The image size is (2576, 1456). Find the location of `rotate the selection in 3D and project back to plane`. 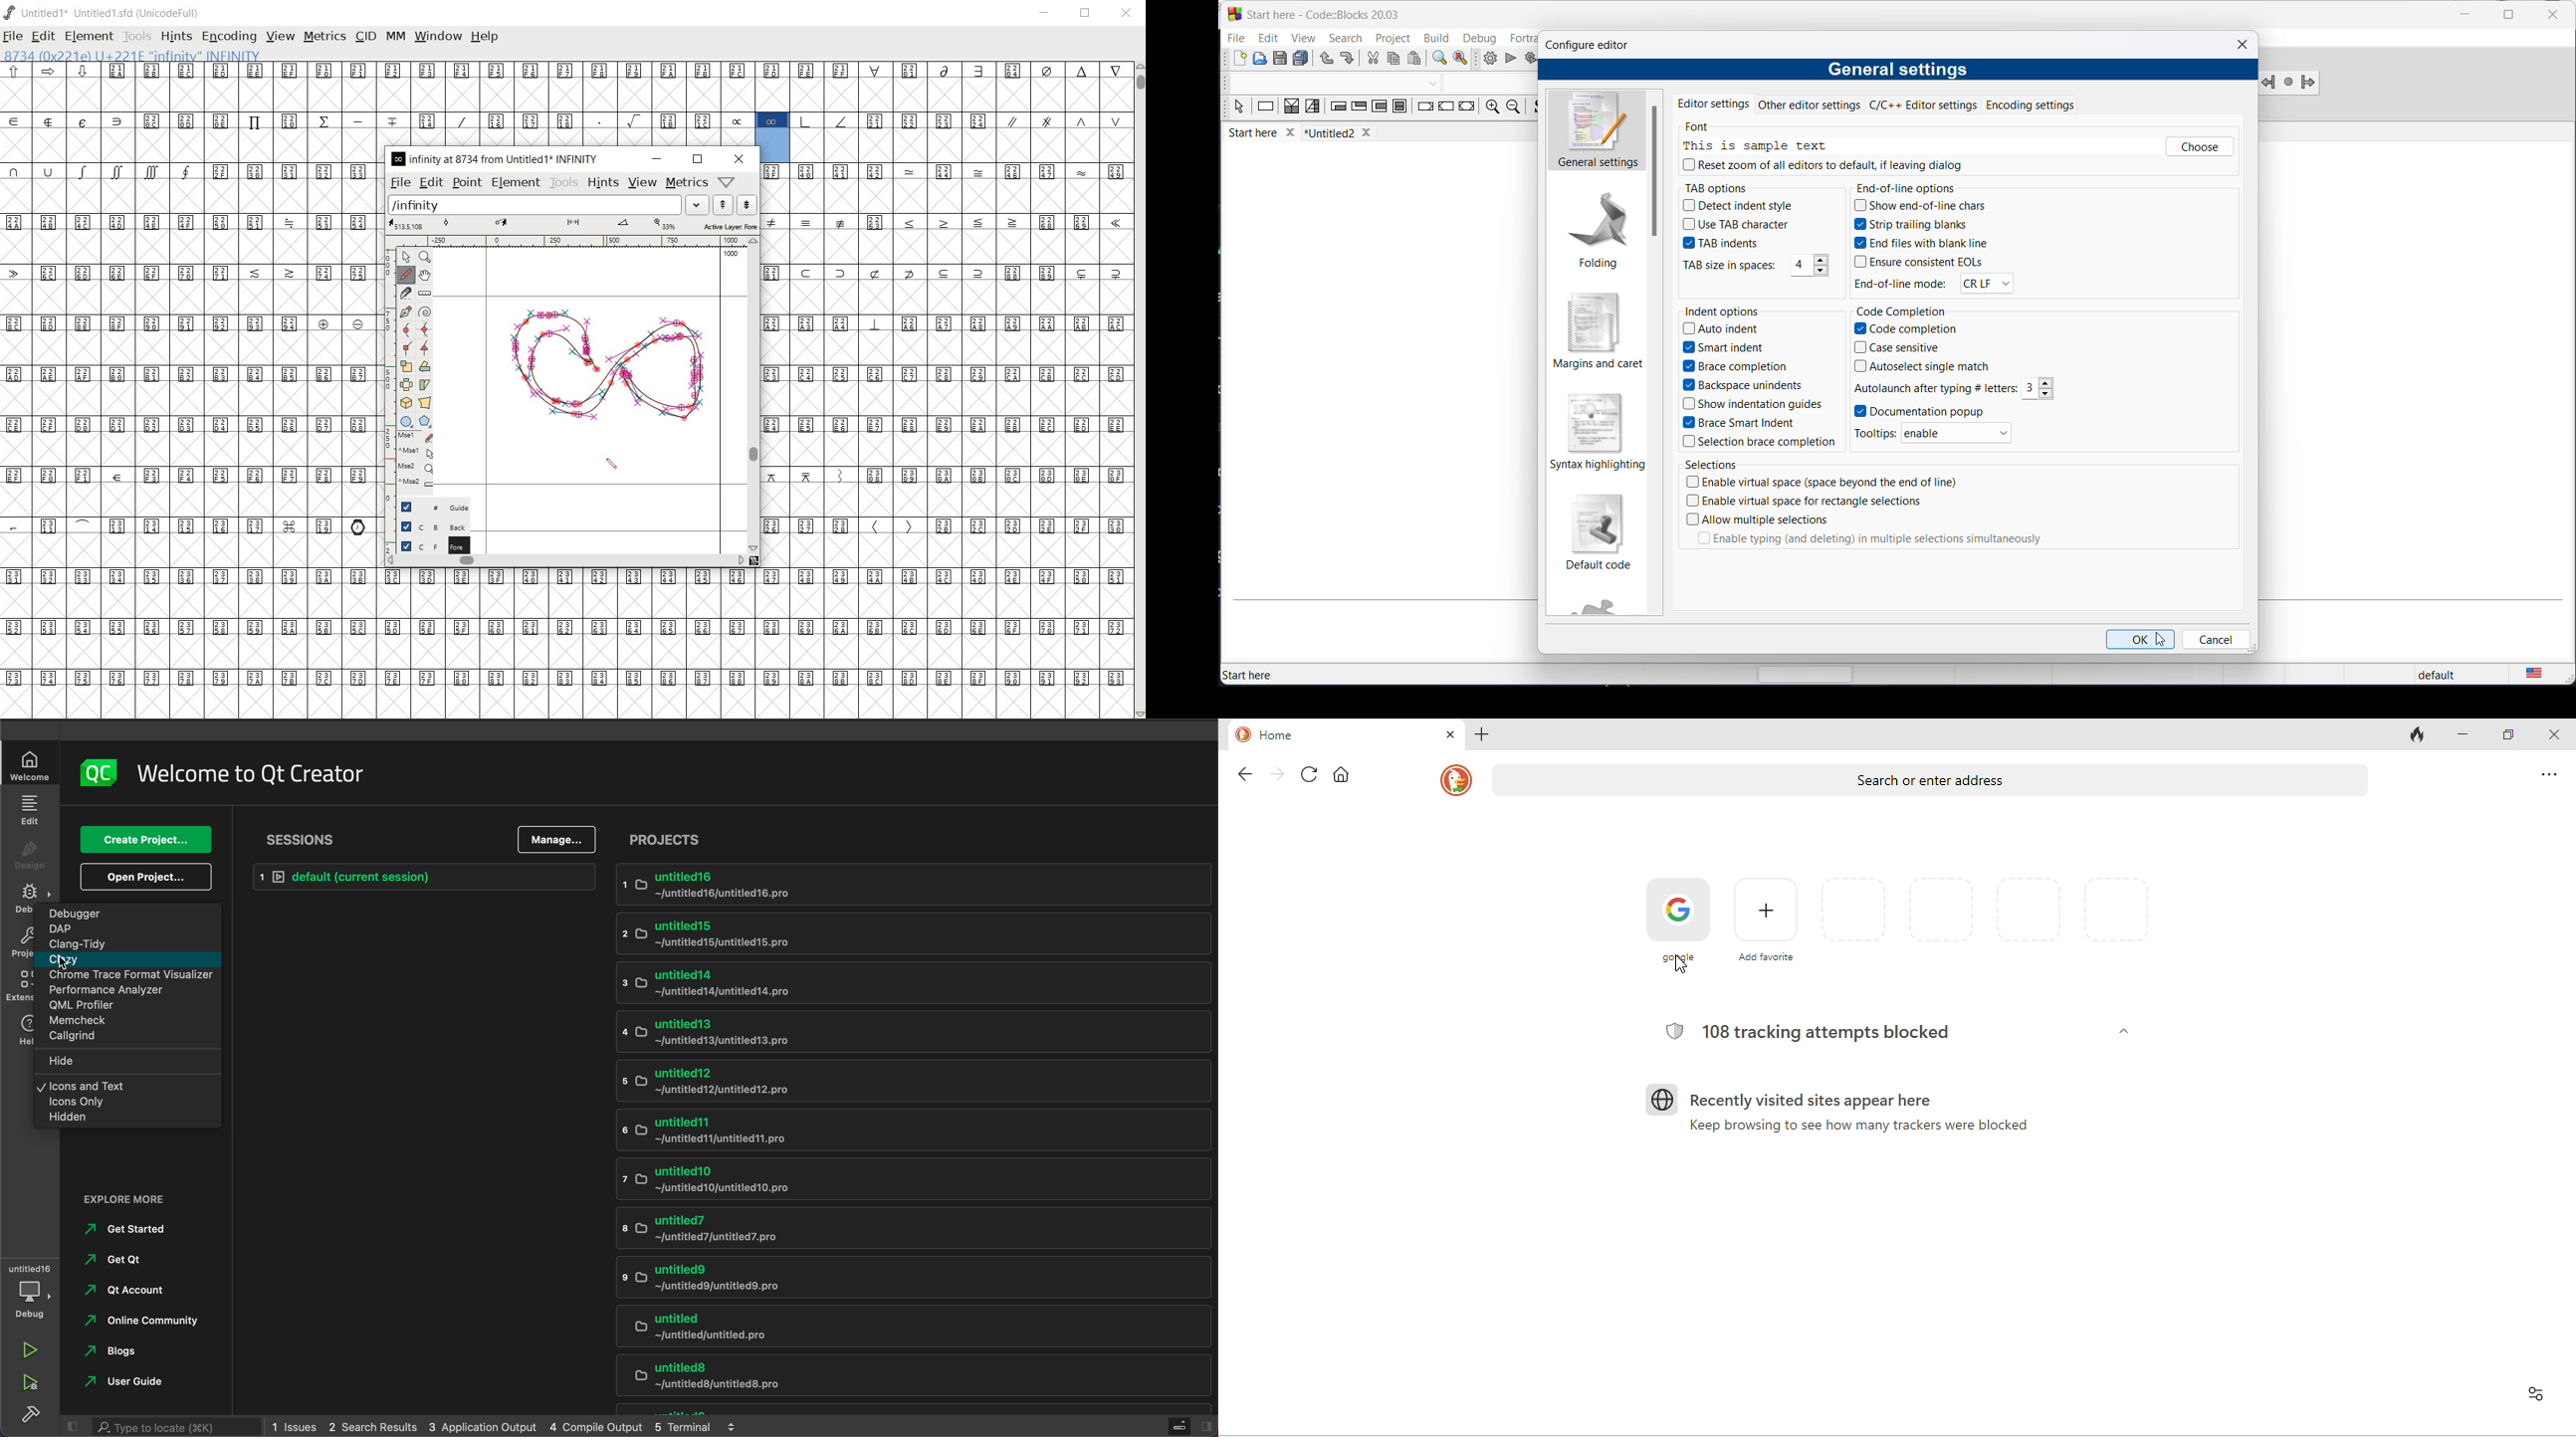

rotate the selection in 3D and project back to plane is located at coordinates (404, 402).